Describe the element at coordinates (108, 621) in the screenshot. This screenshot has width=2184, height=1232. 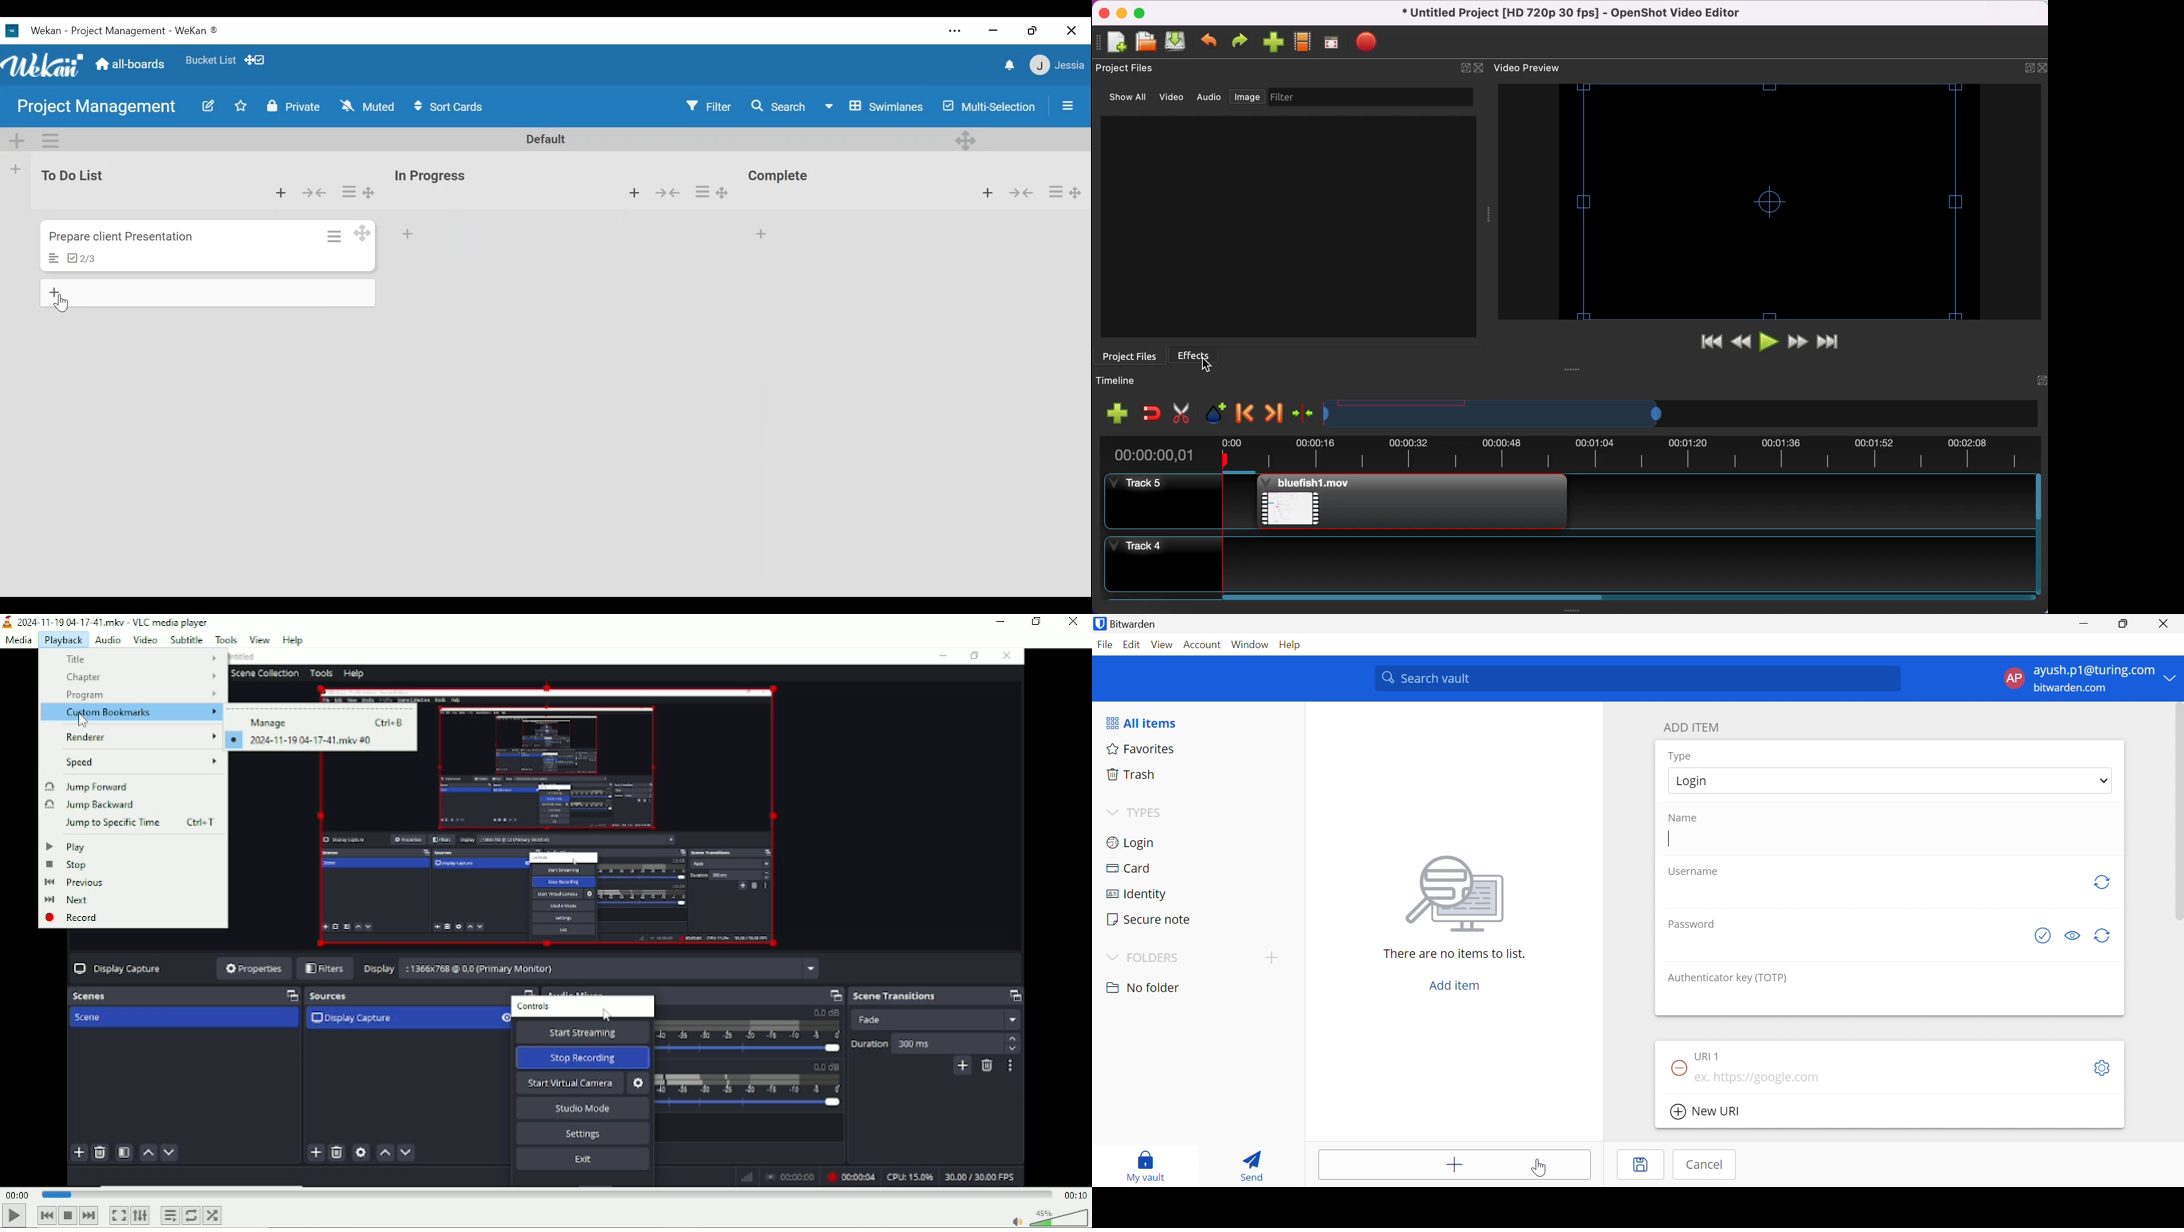
I see `2024-11-19 04-17.mkv - VLC media player` at that location.